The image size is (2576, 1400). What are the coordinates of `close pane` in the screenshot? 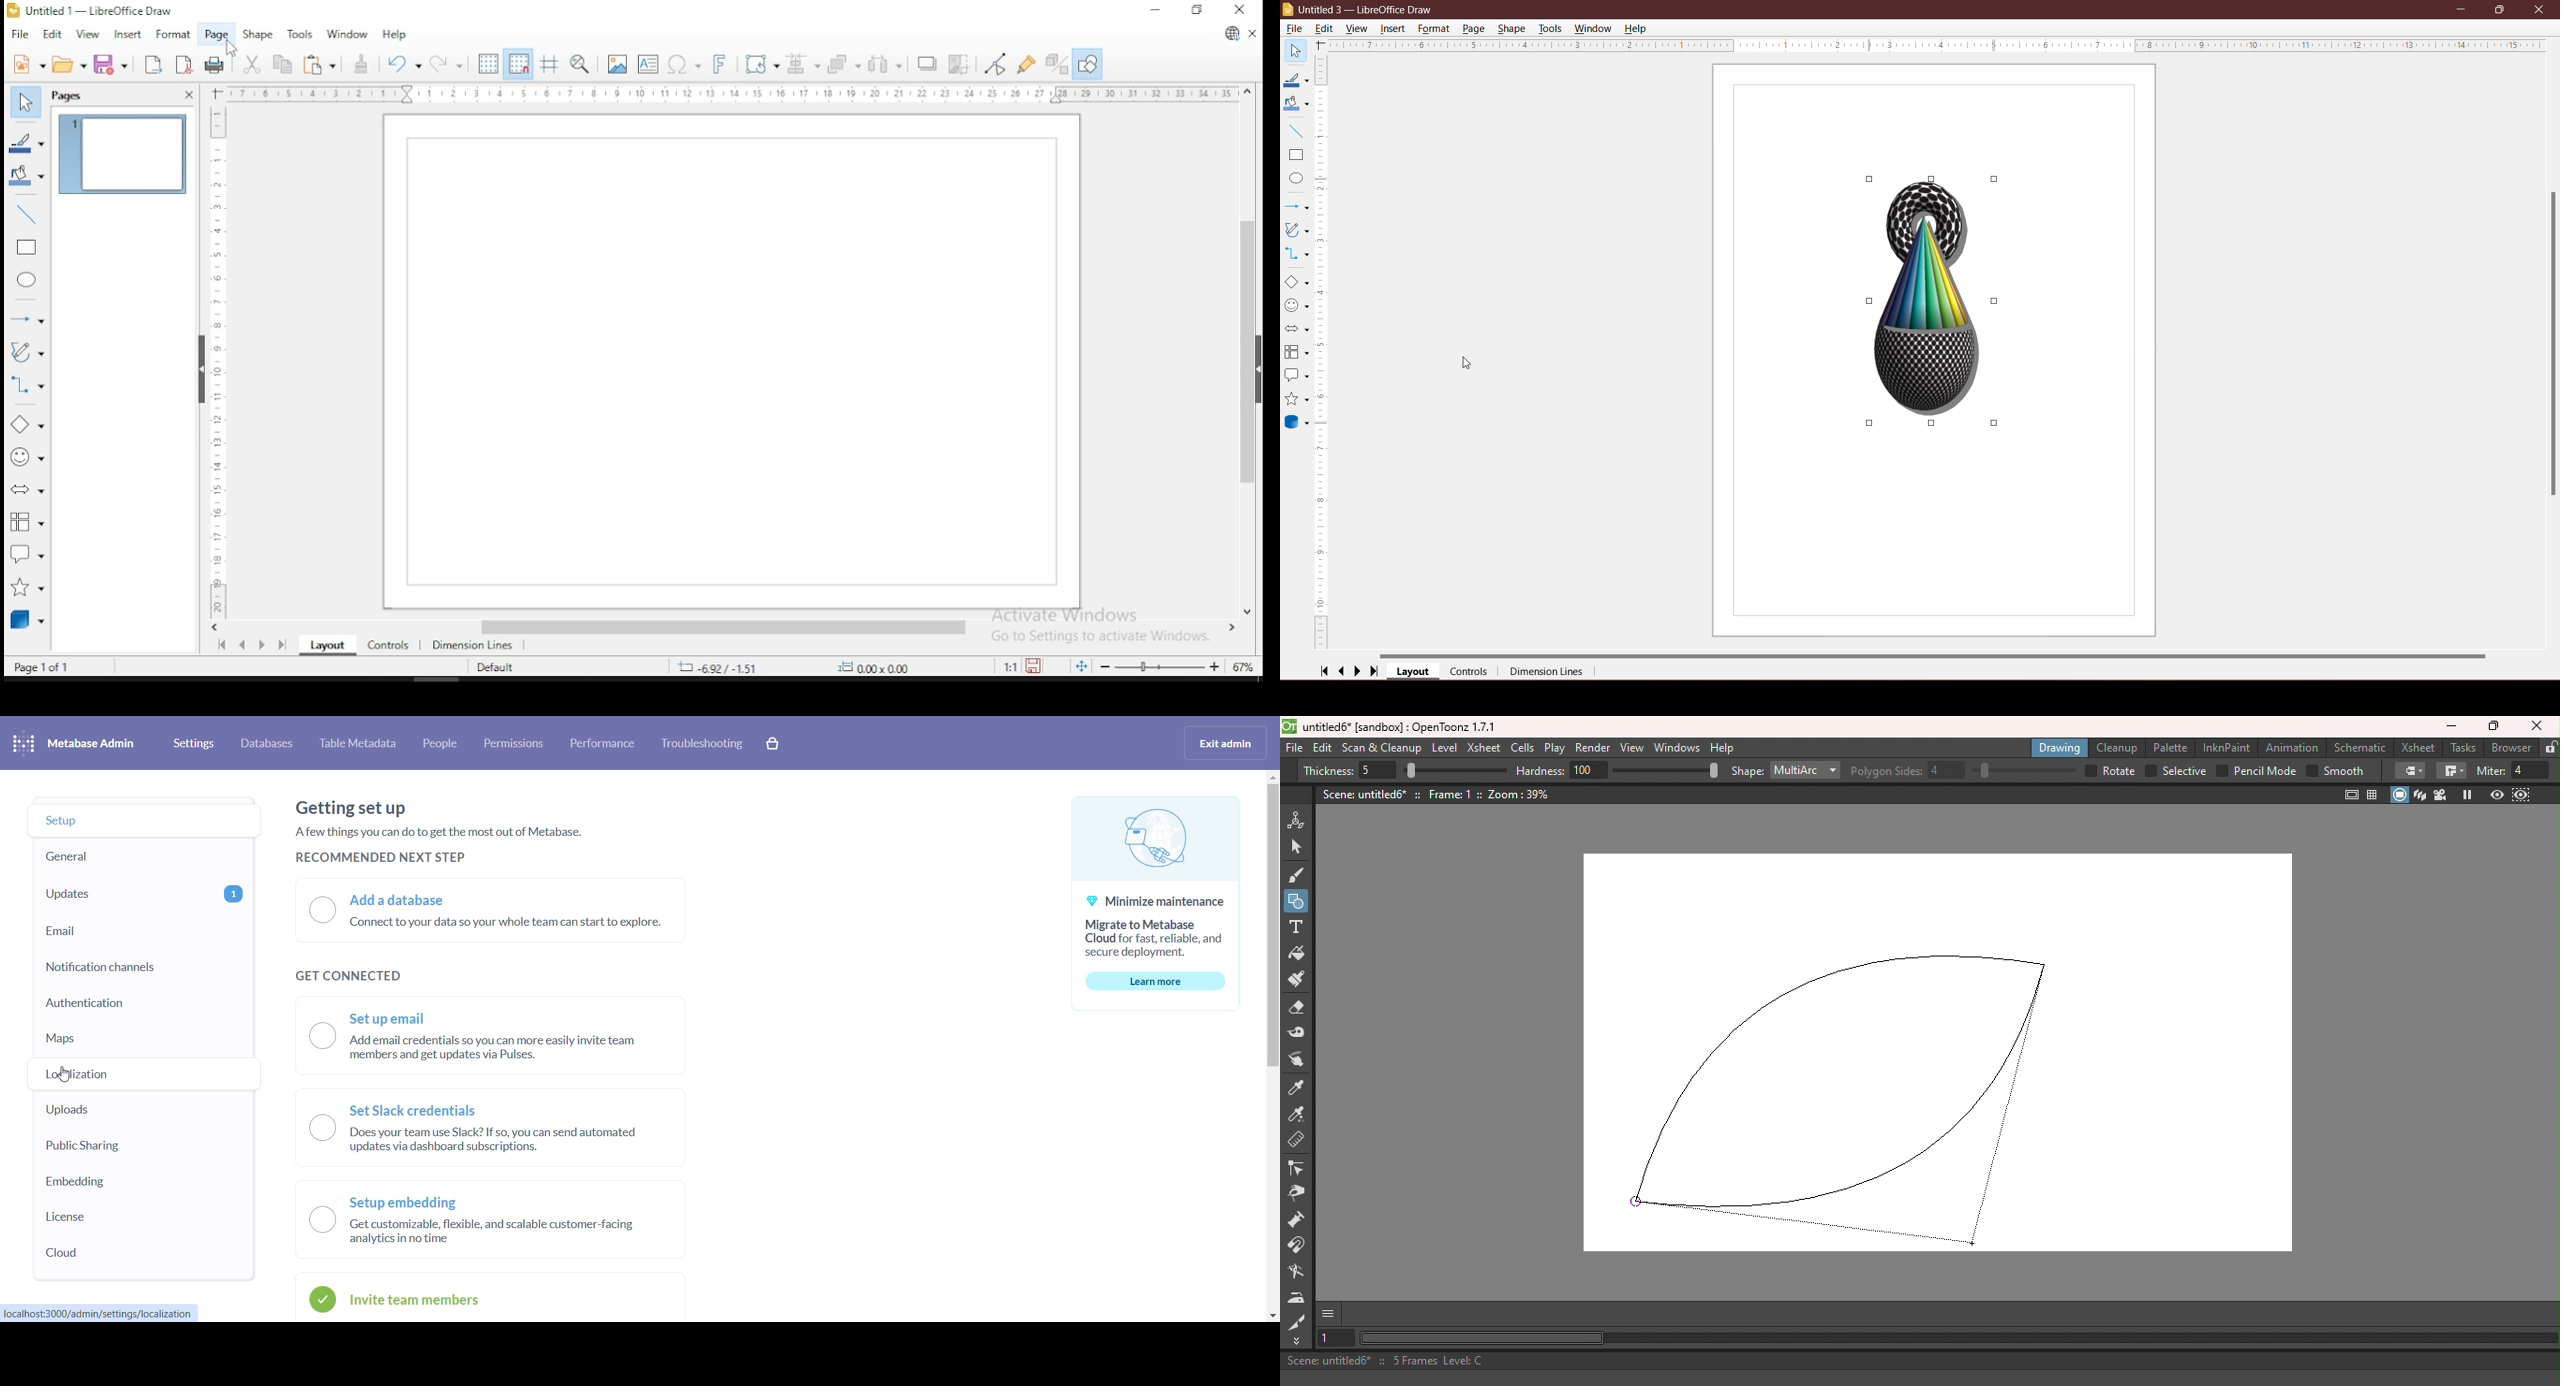 It's located at (185, 95).